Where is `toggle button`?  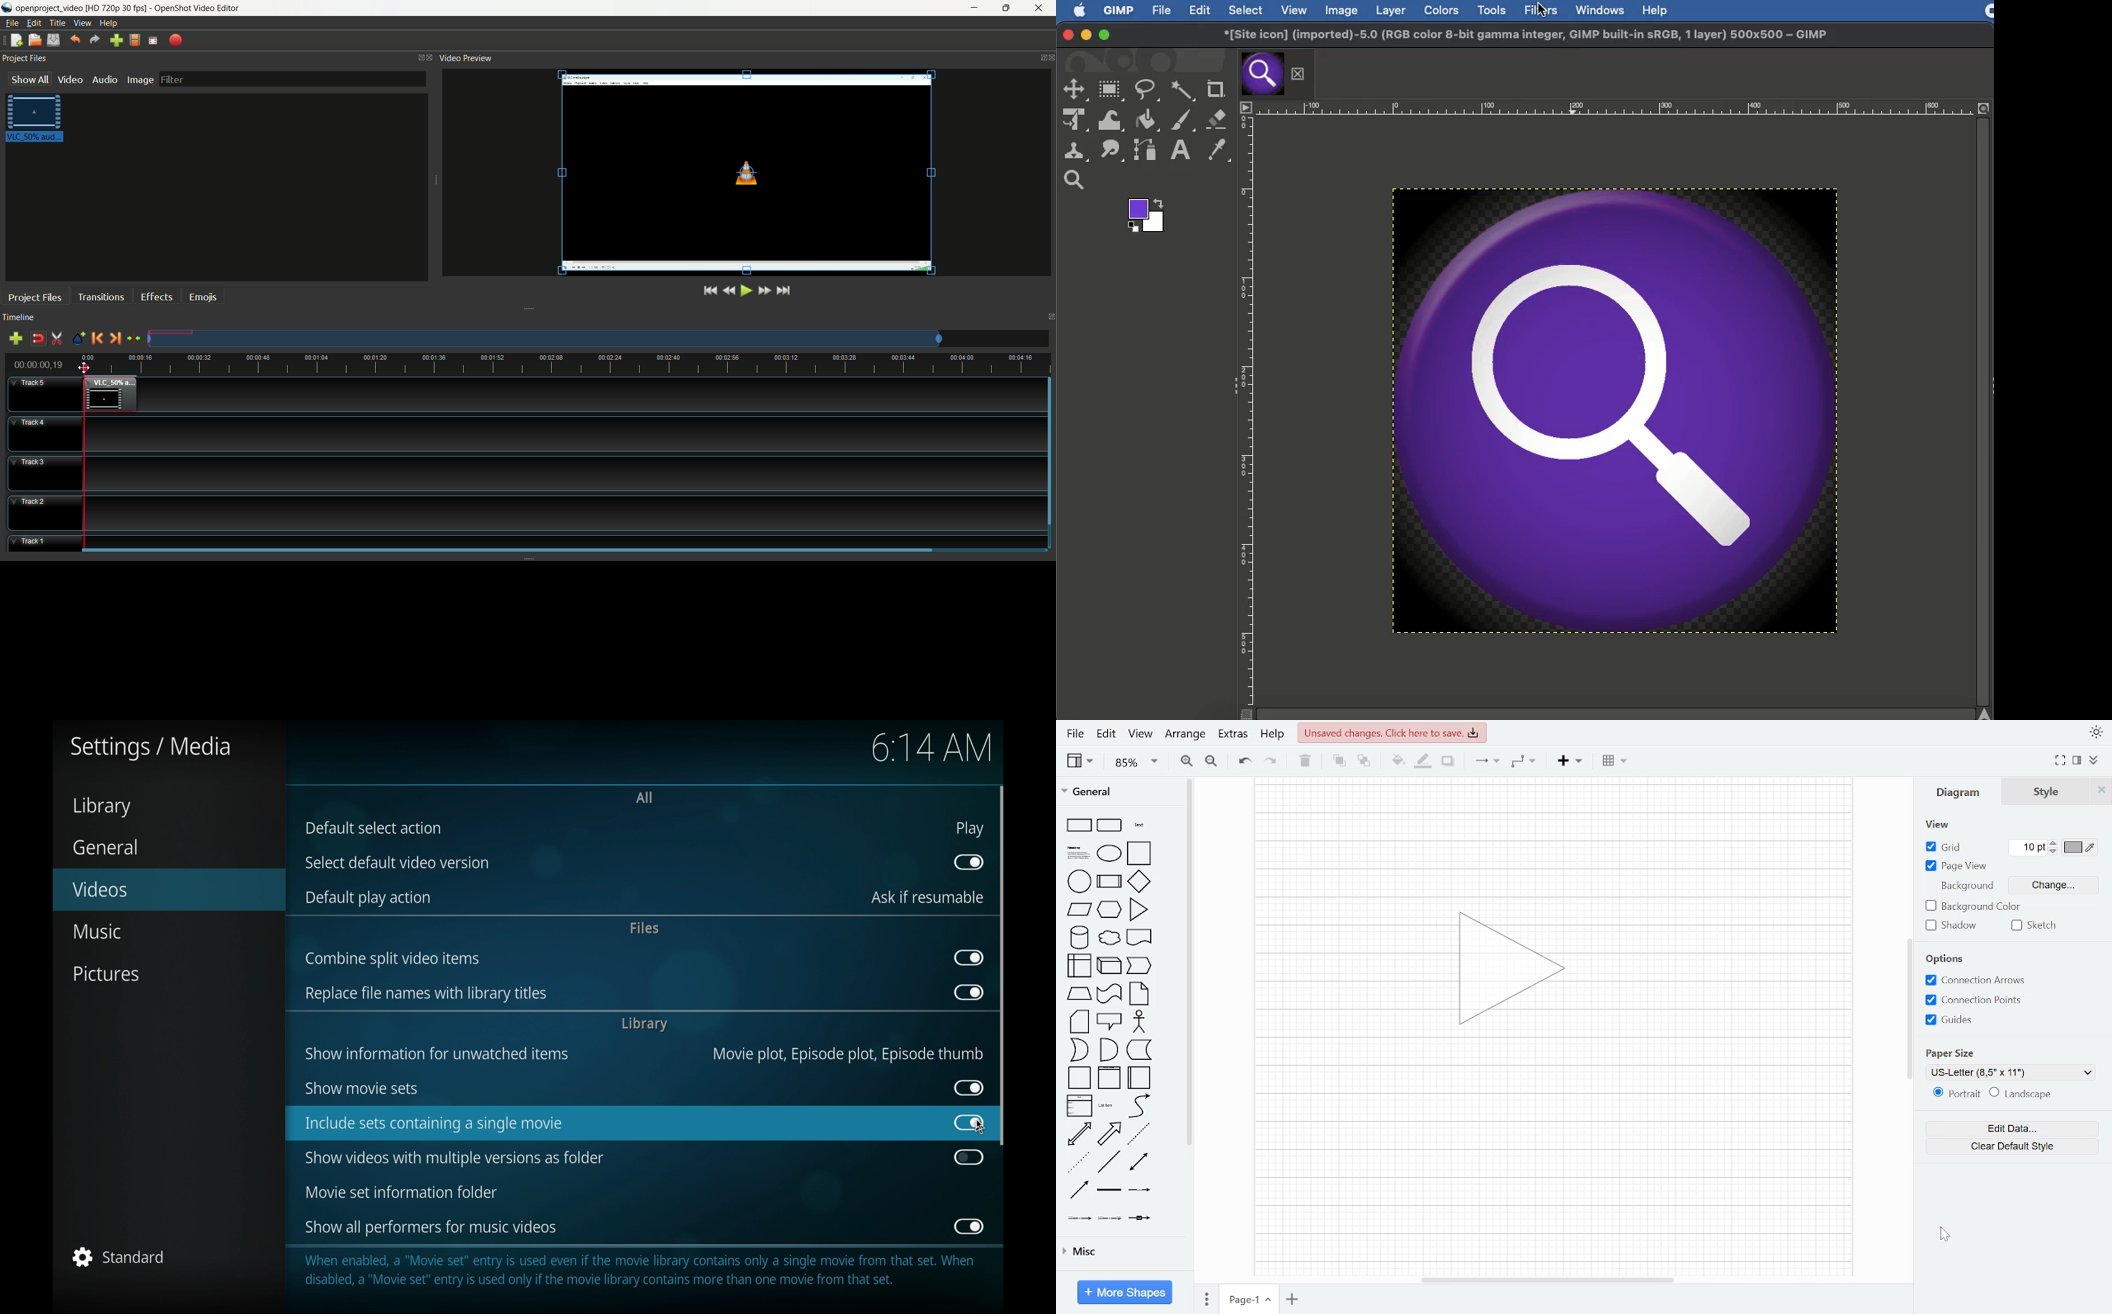 toggle button is located at coordinates (968, 993).